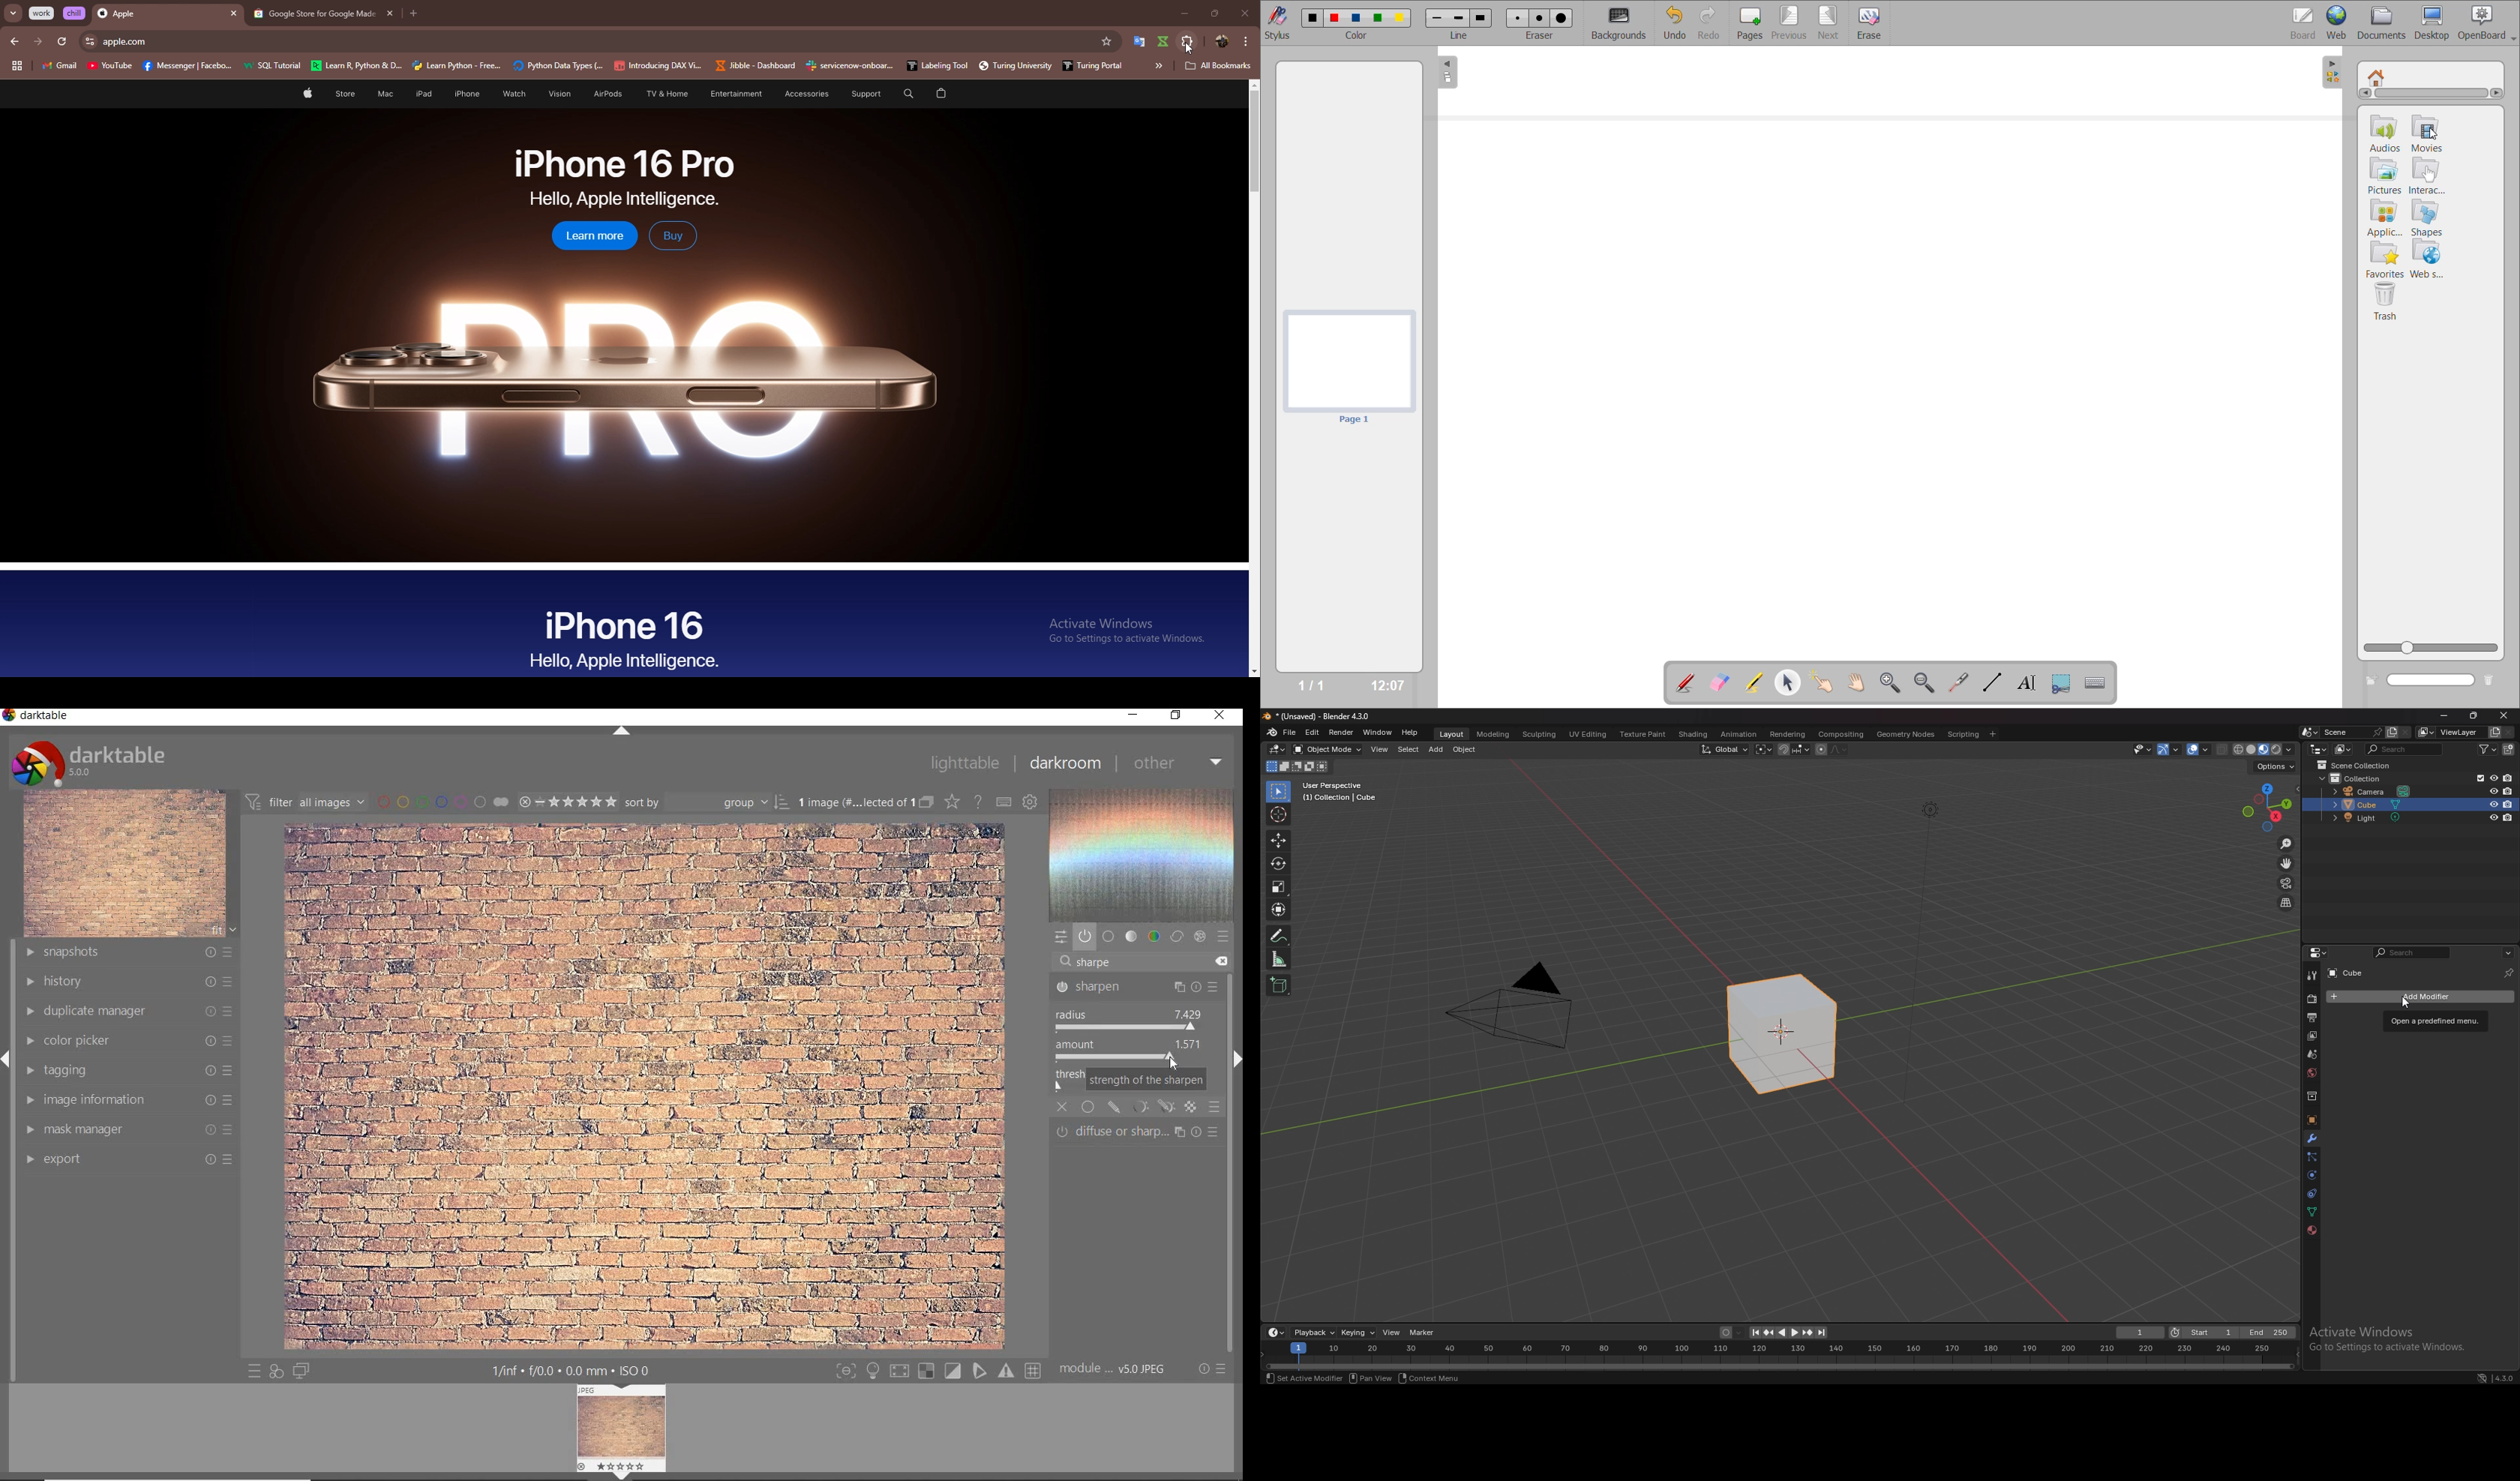  I want to click on cursor, so click(2412, 1002).